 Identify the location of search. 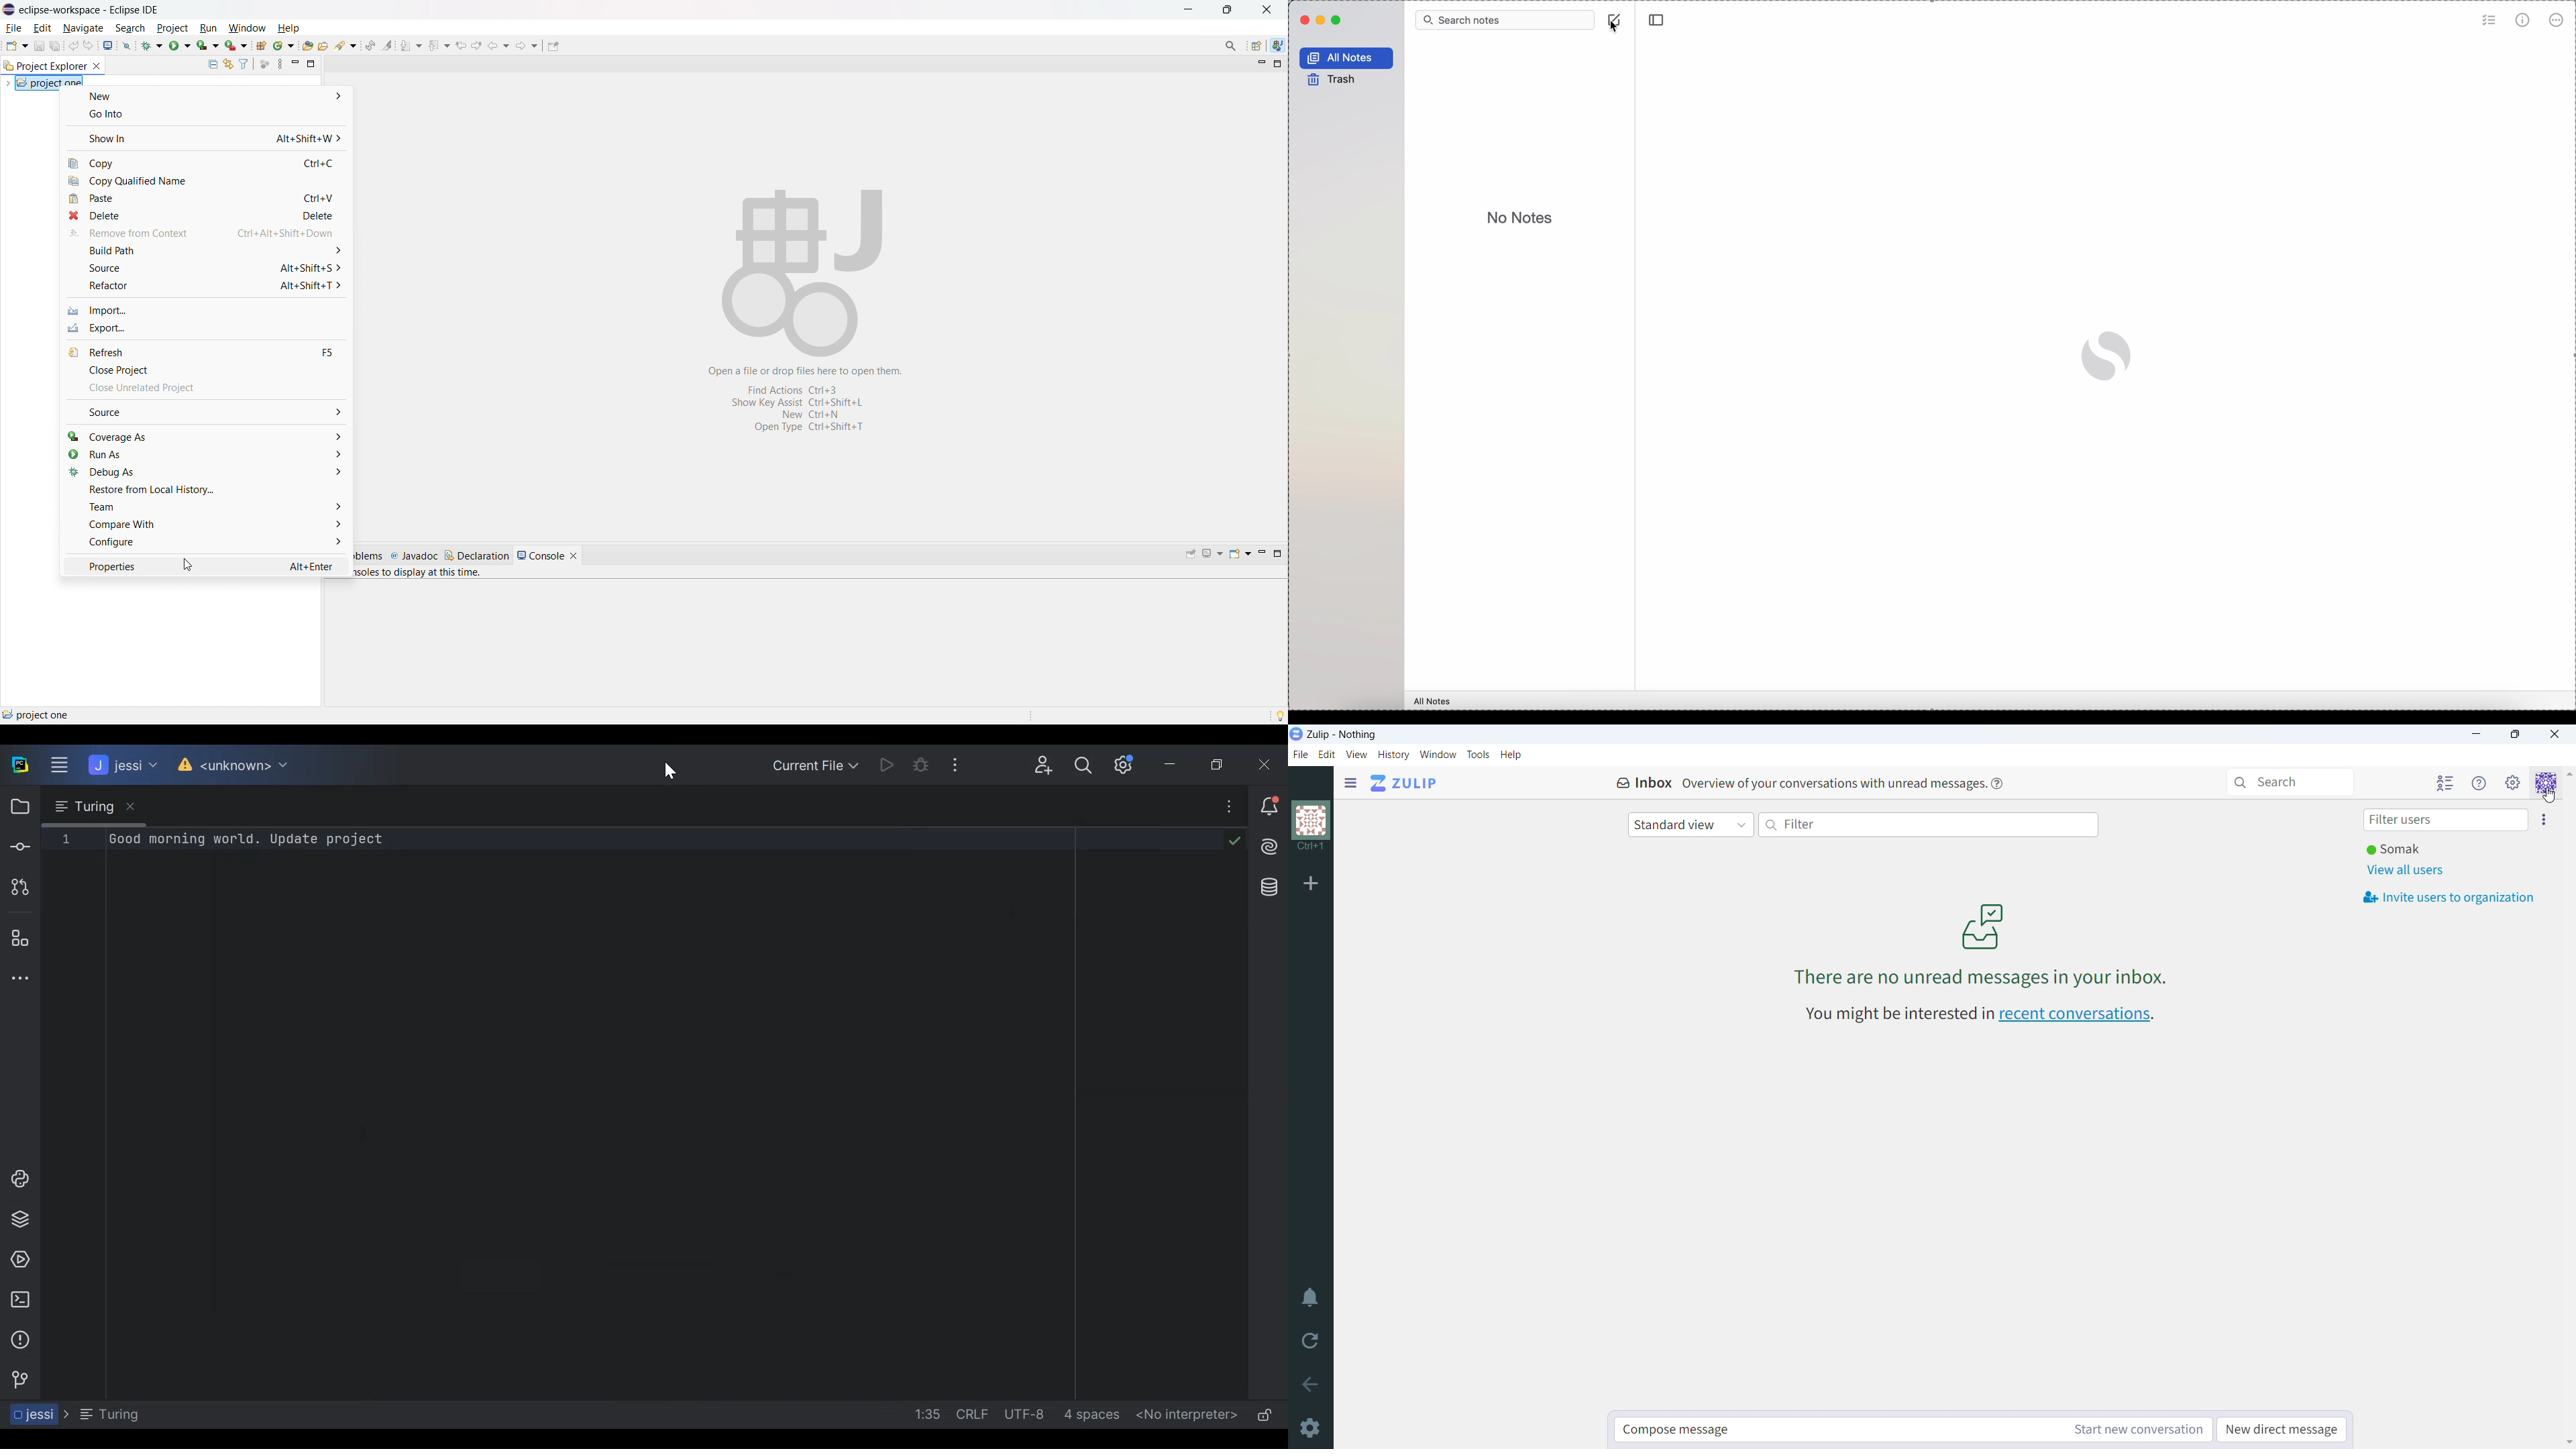
(2290, 782).